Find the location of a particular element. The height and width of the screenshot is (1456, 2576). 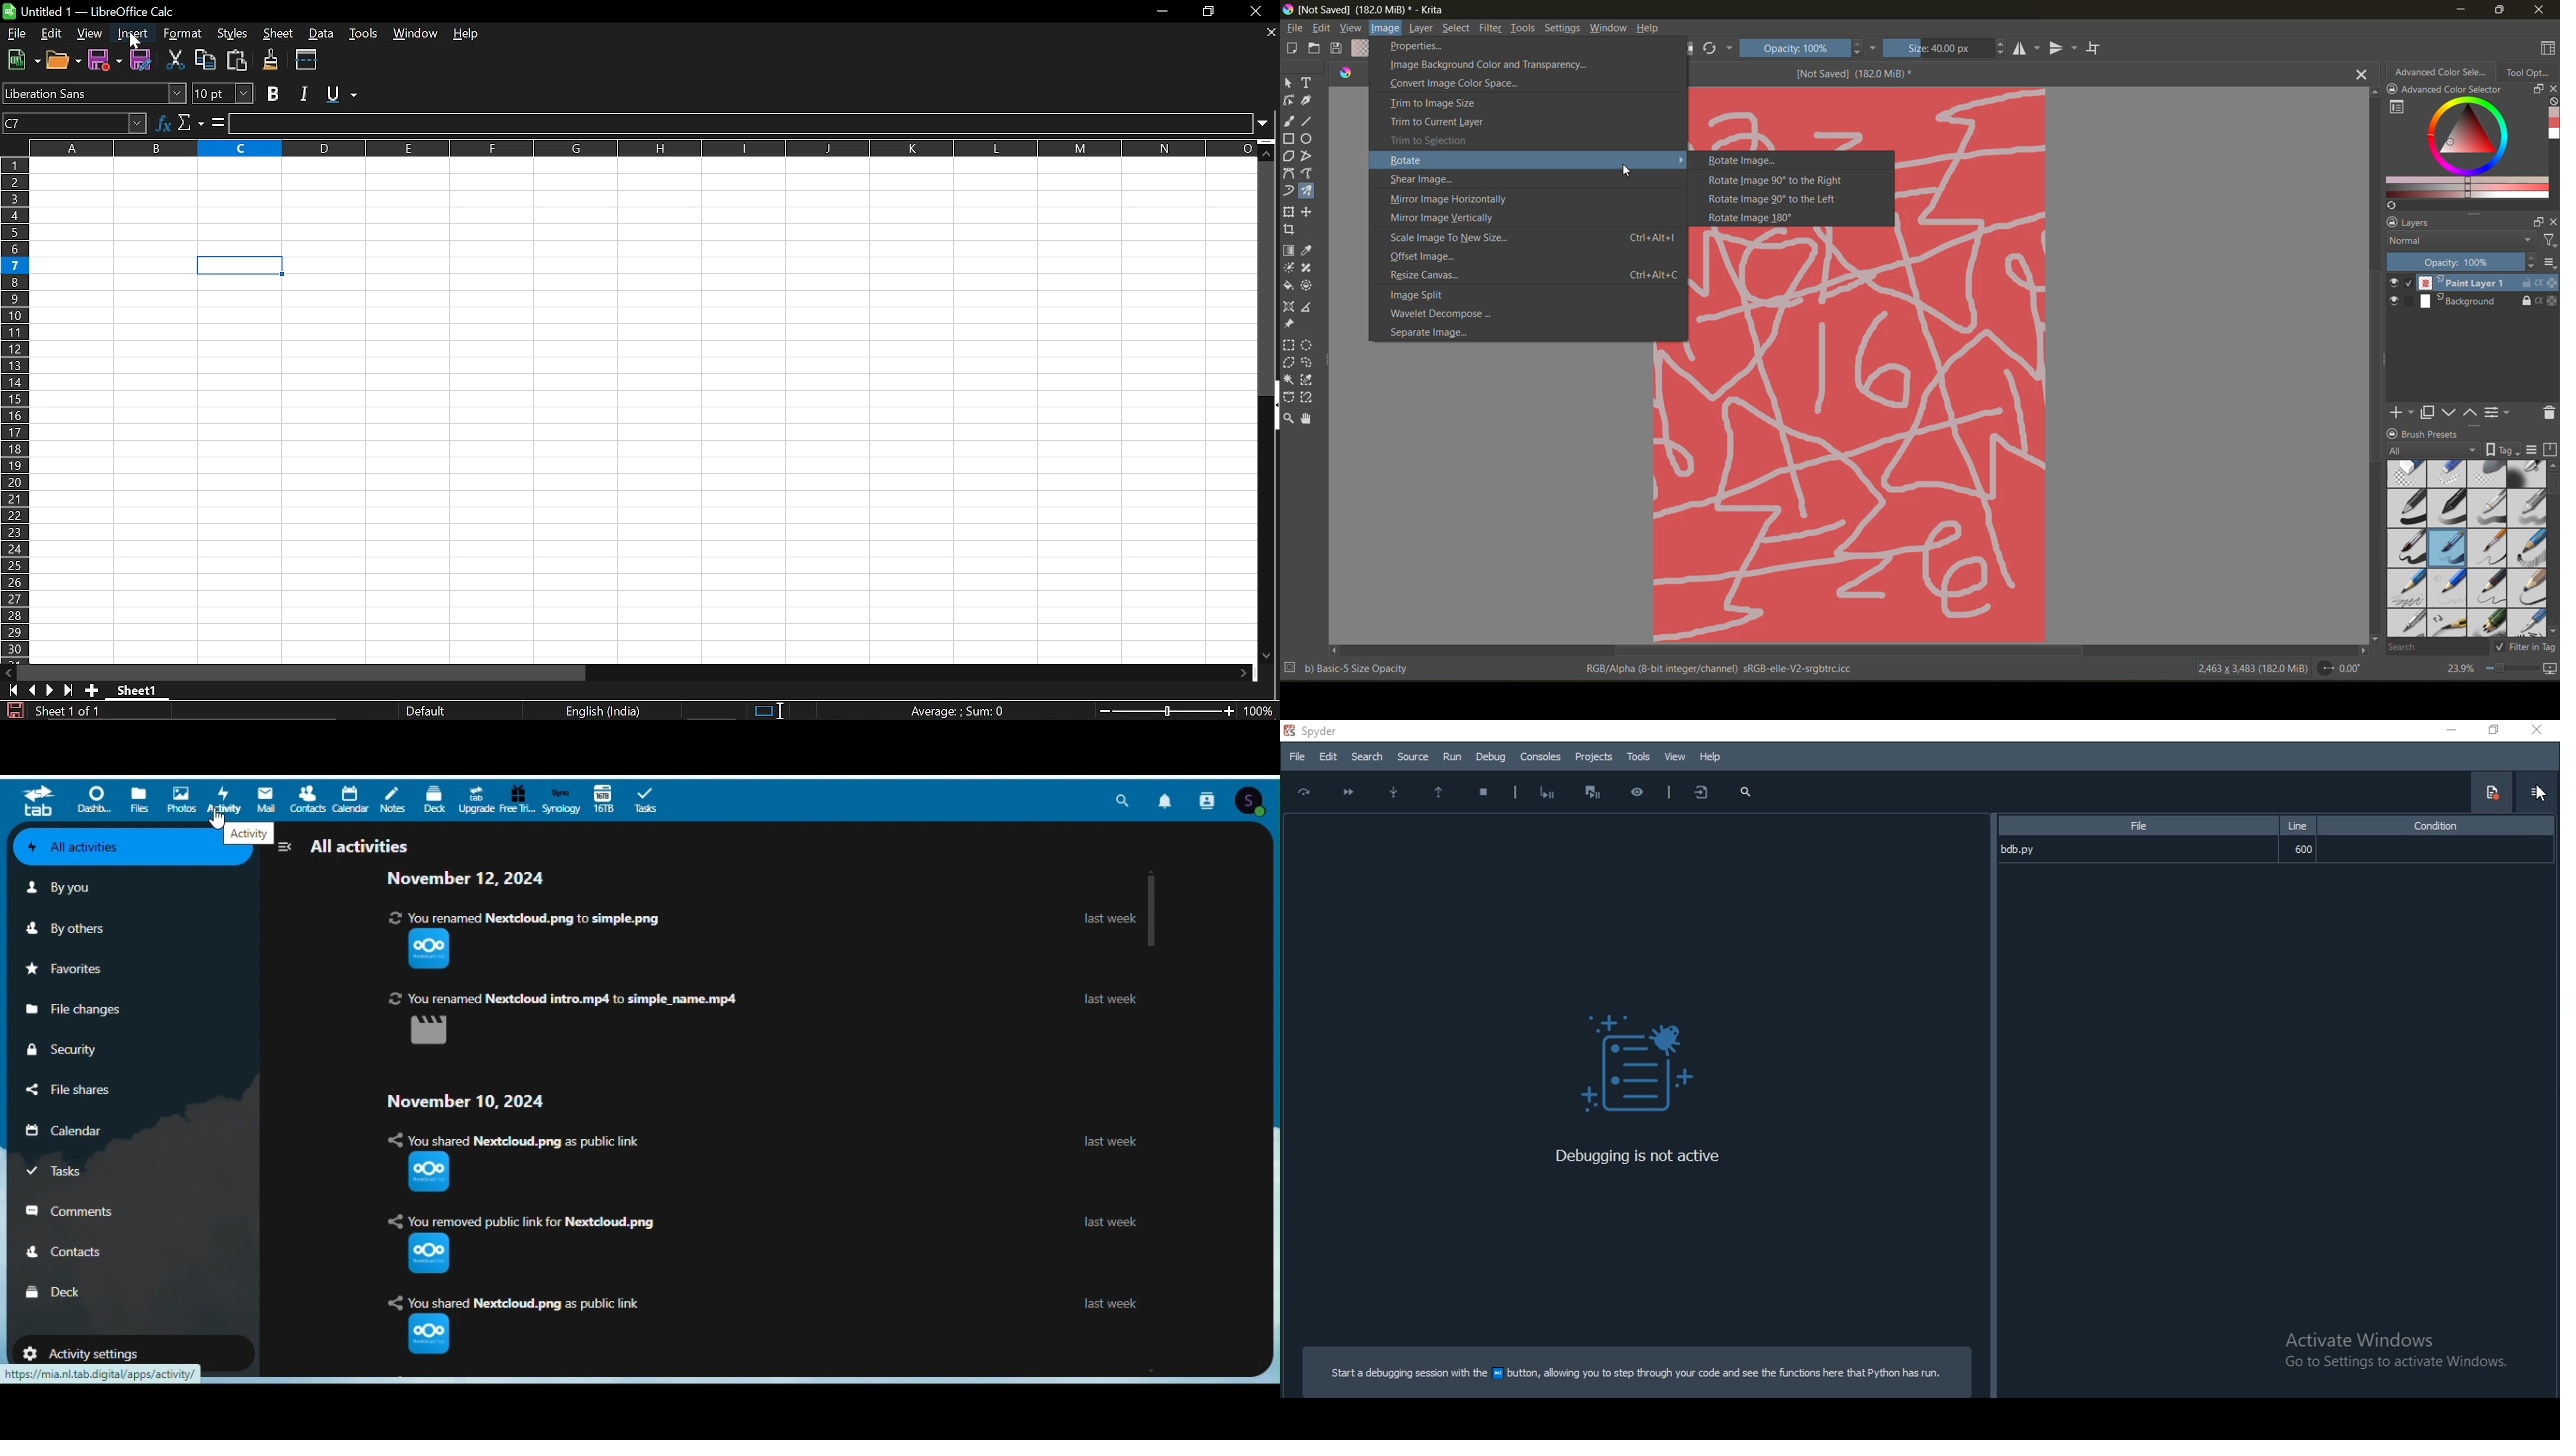

Copy is located at coordinates (205, 60).